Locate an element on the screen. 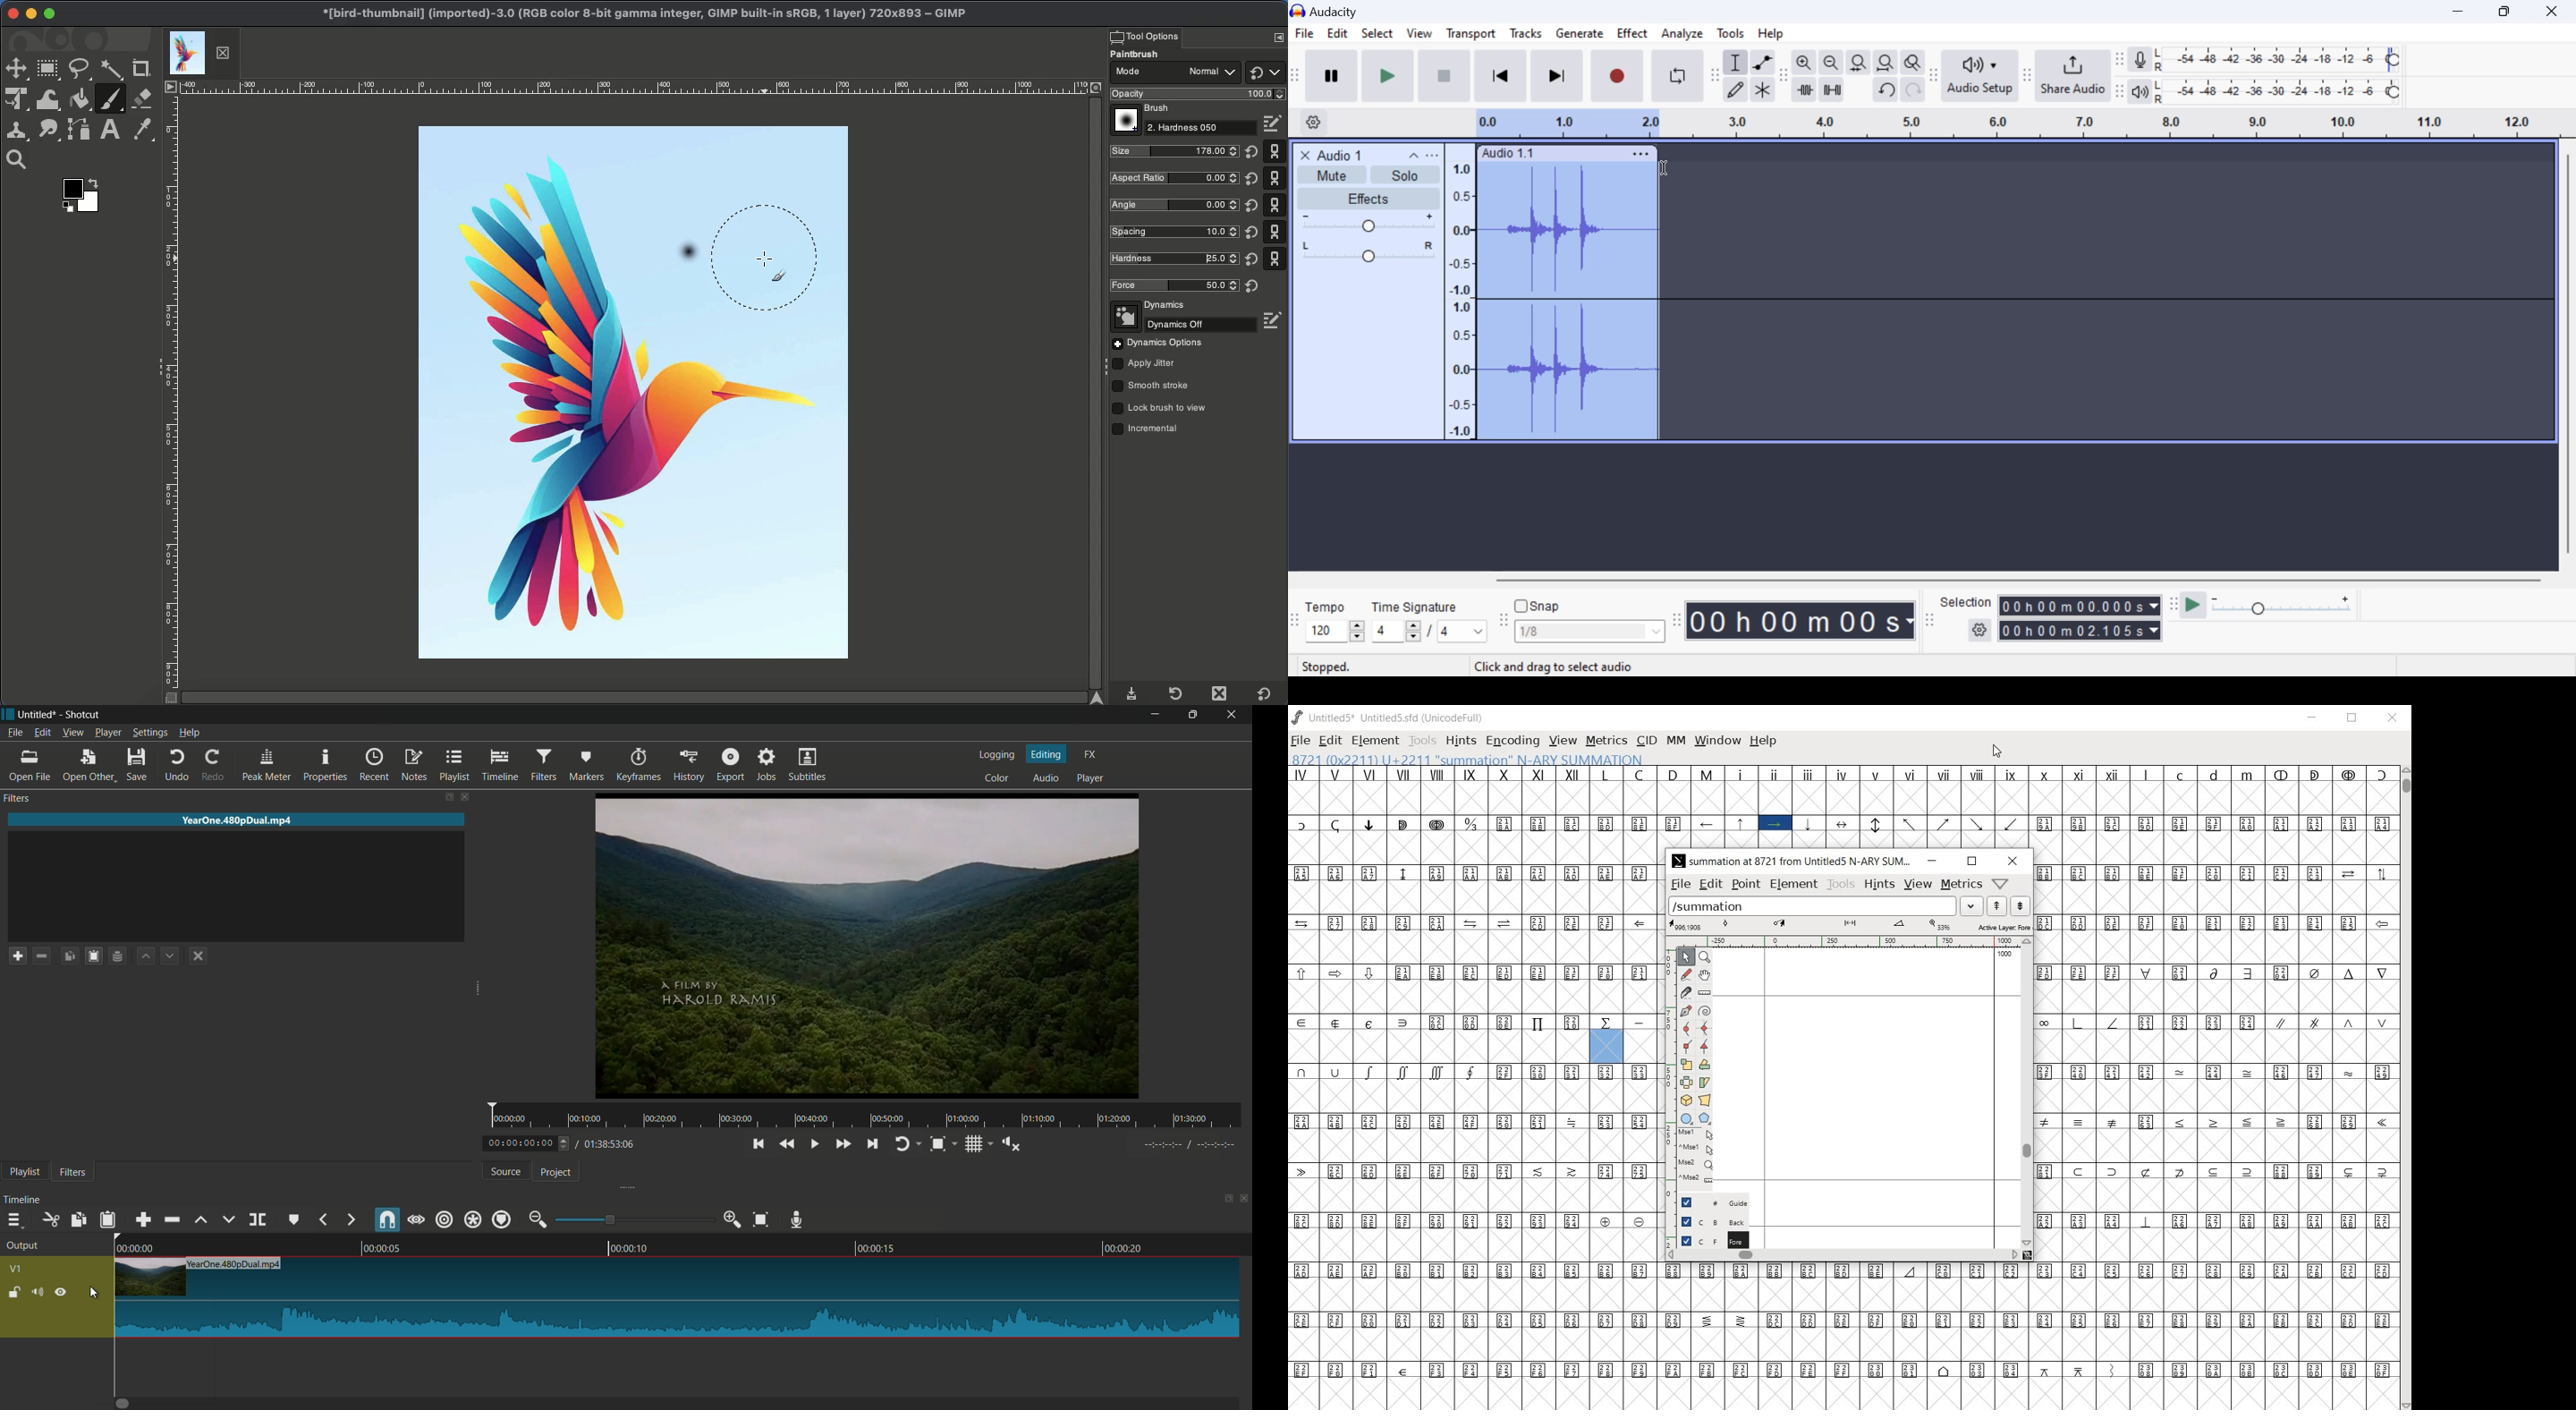 Image resolution: width=2576 pixels, height=1428 pixels. save filter set is located at coordinates (117, 956).